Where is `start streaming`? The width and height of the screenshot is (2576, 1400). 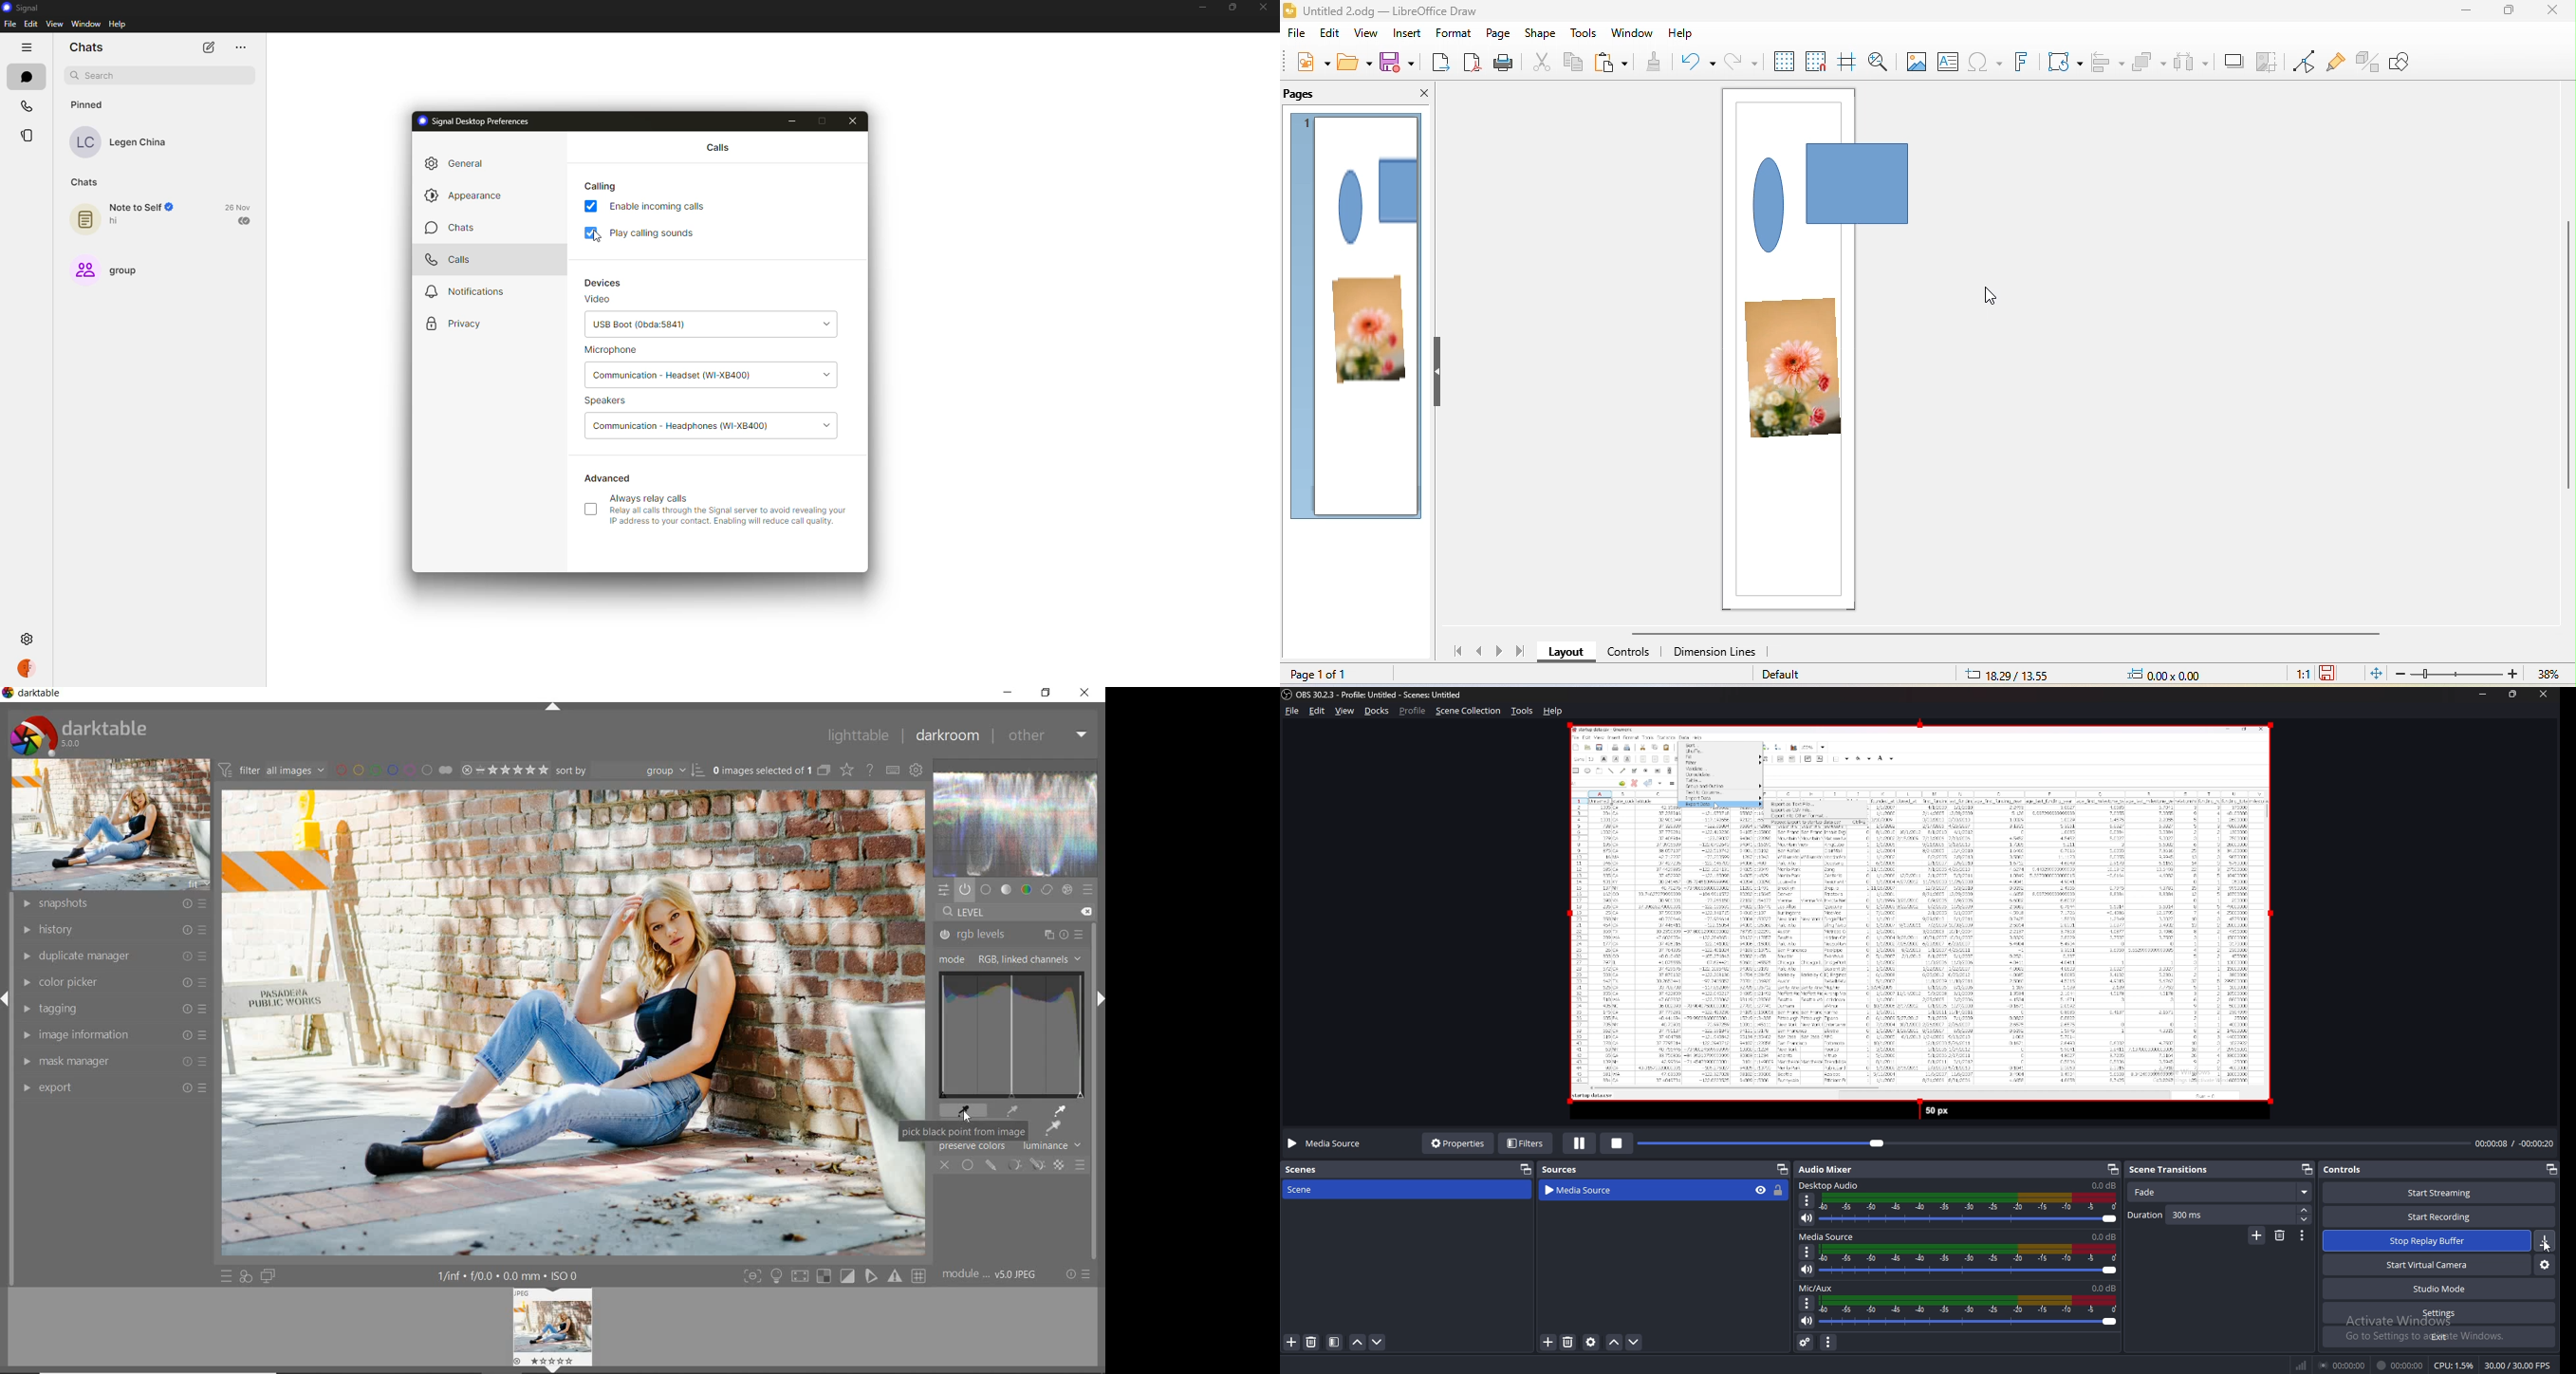
start streaming is located at coordinates (2441, 1192).